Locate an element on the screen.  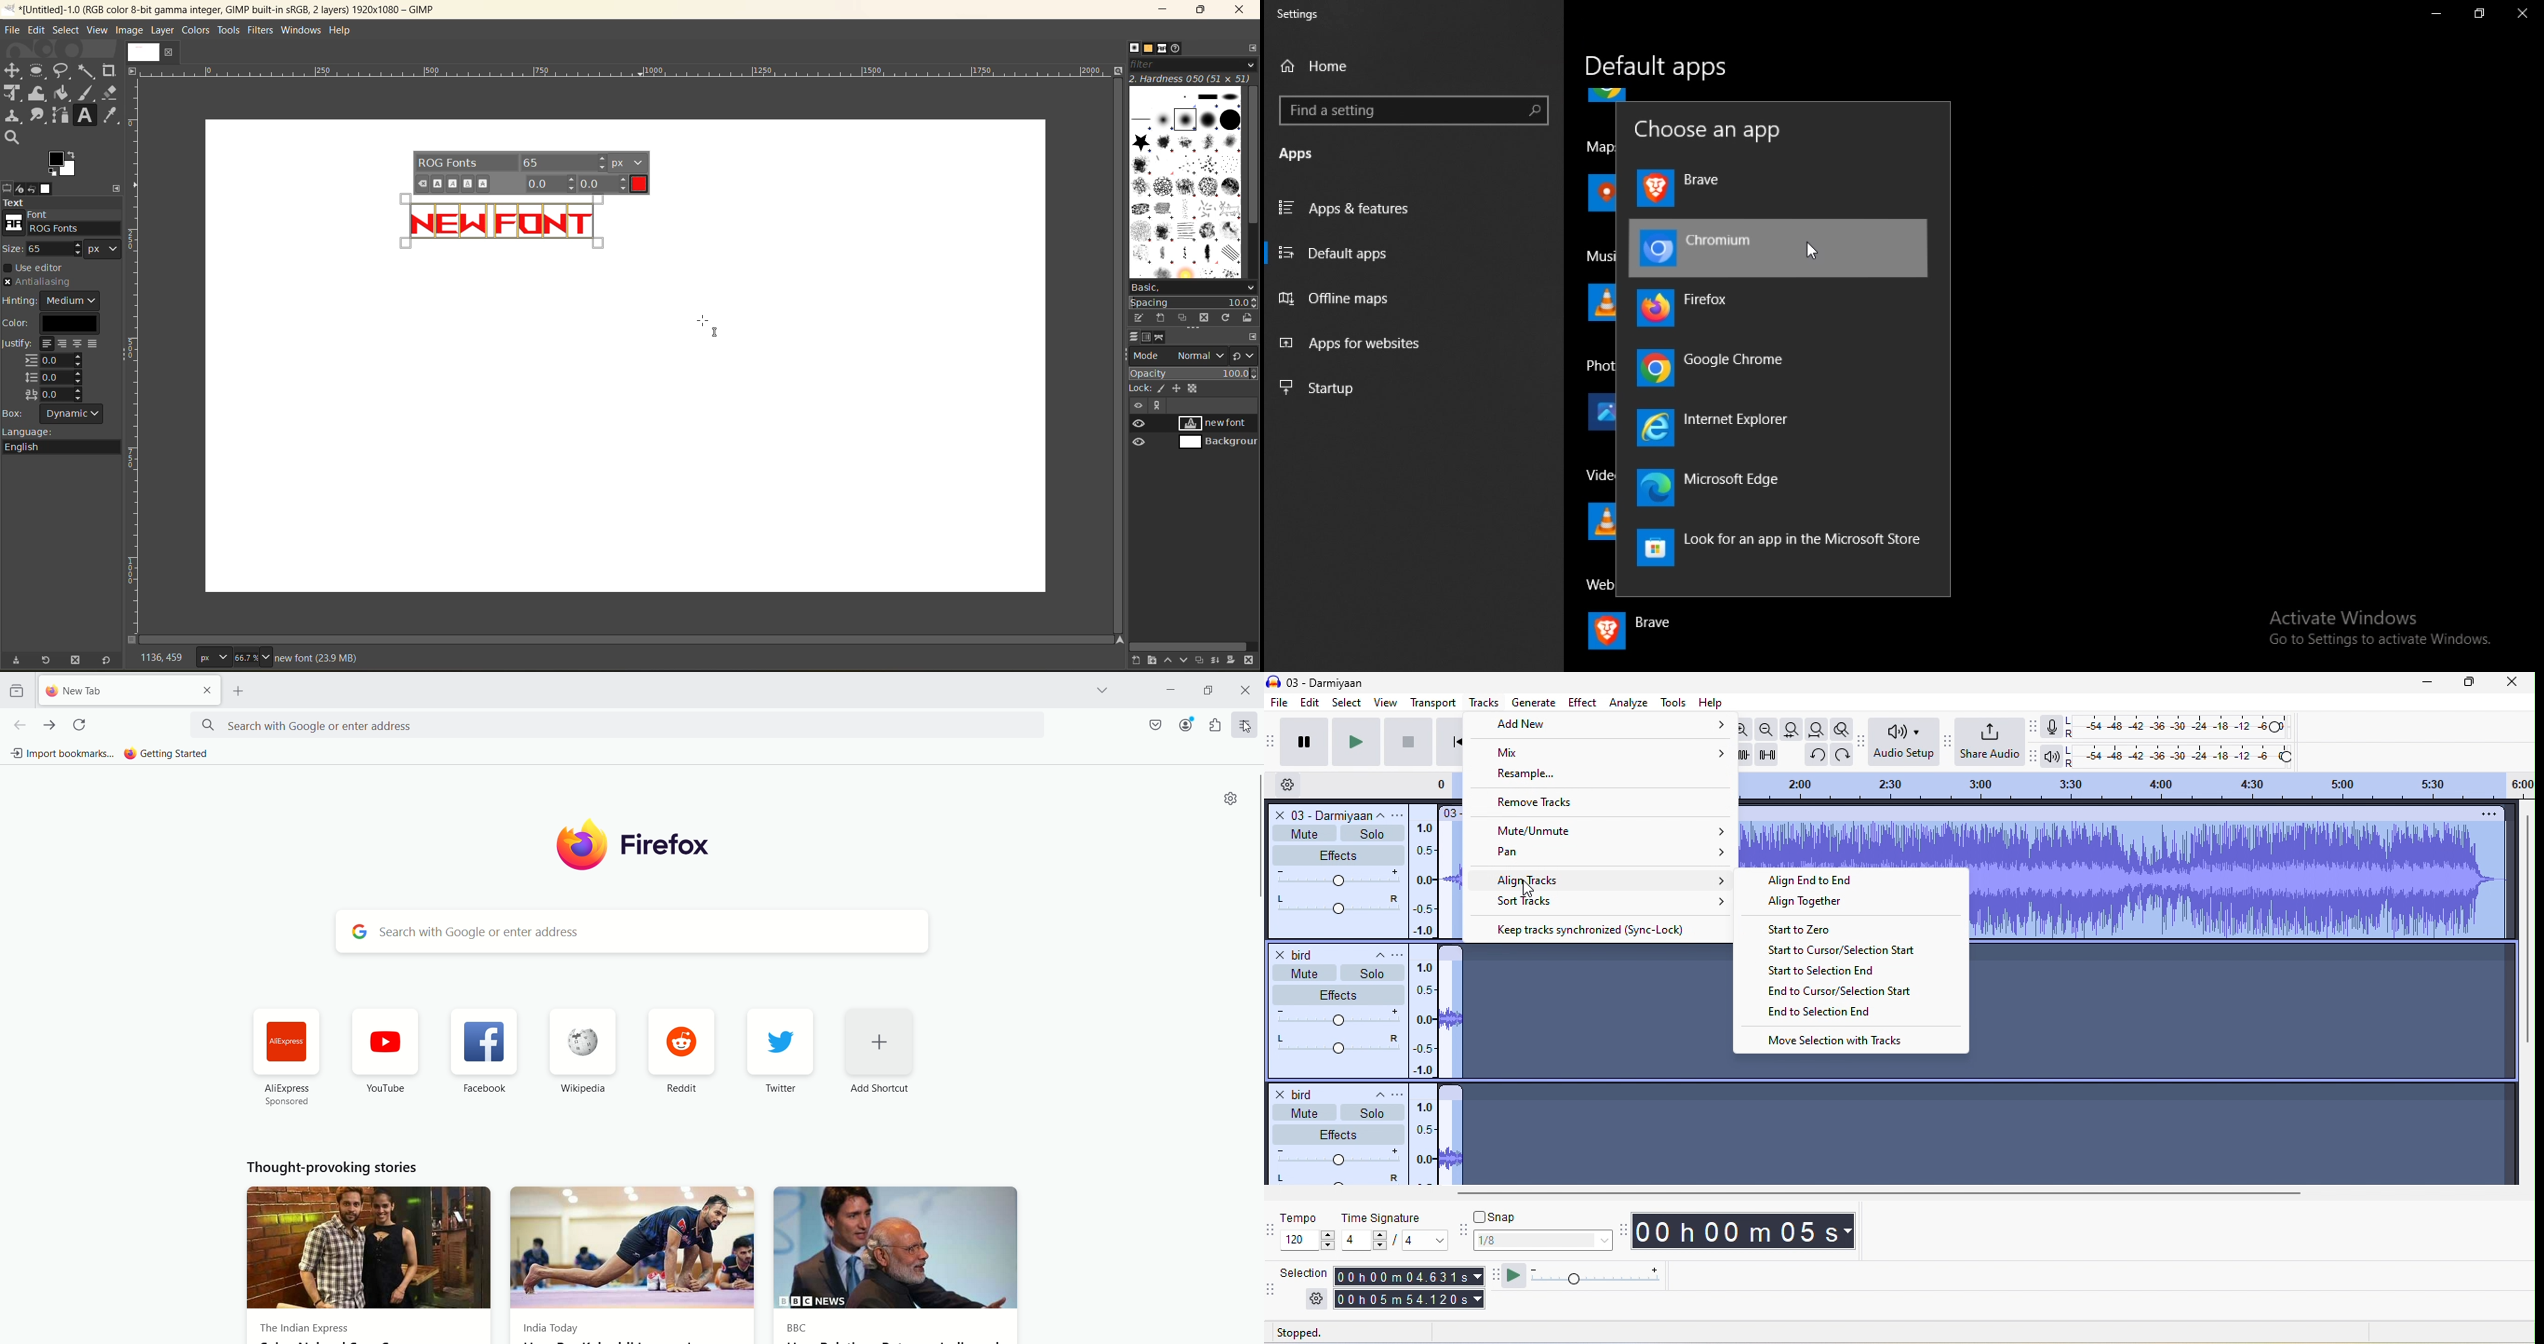
play at speed once is located at coordinates (1517, 1277).